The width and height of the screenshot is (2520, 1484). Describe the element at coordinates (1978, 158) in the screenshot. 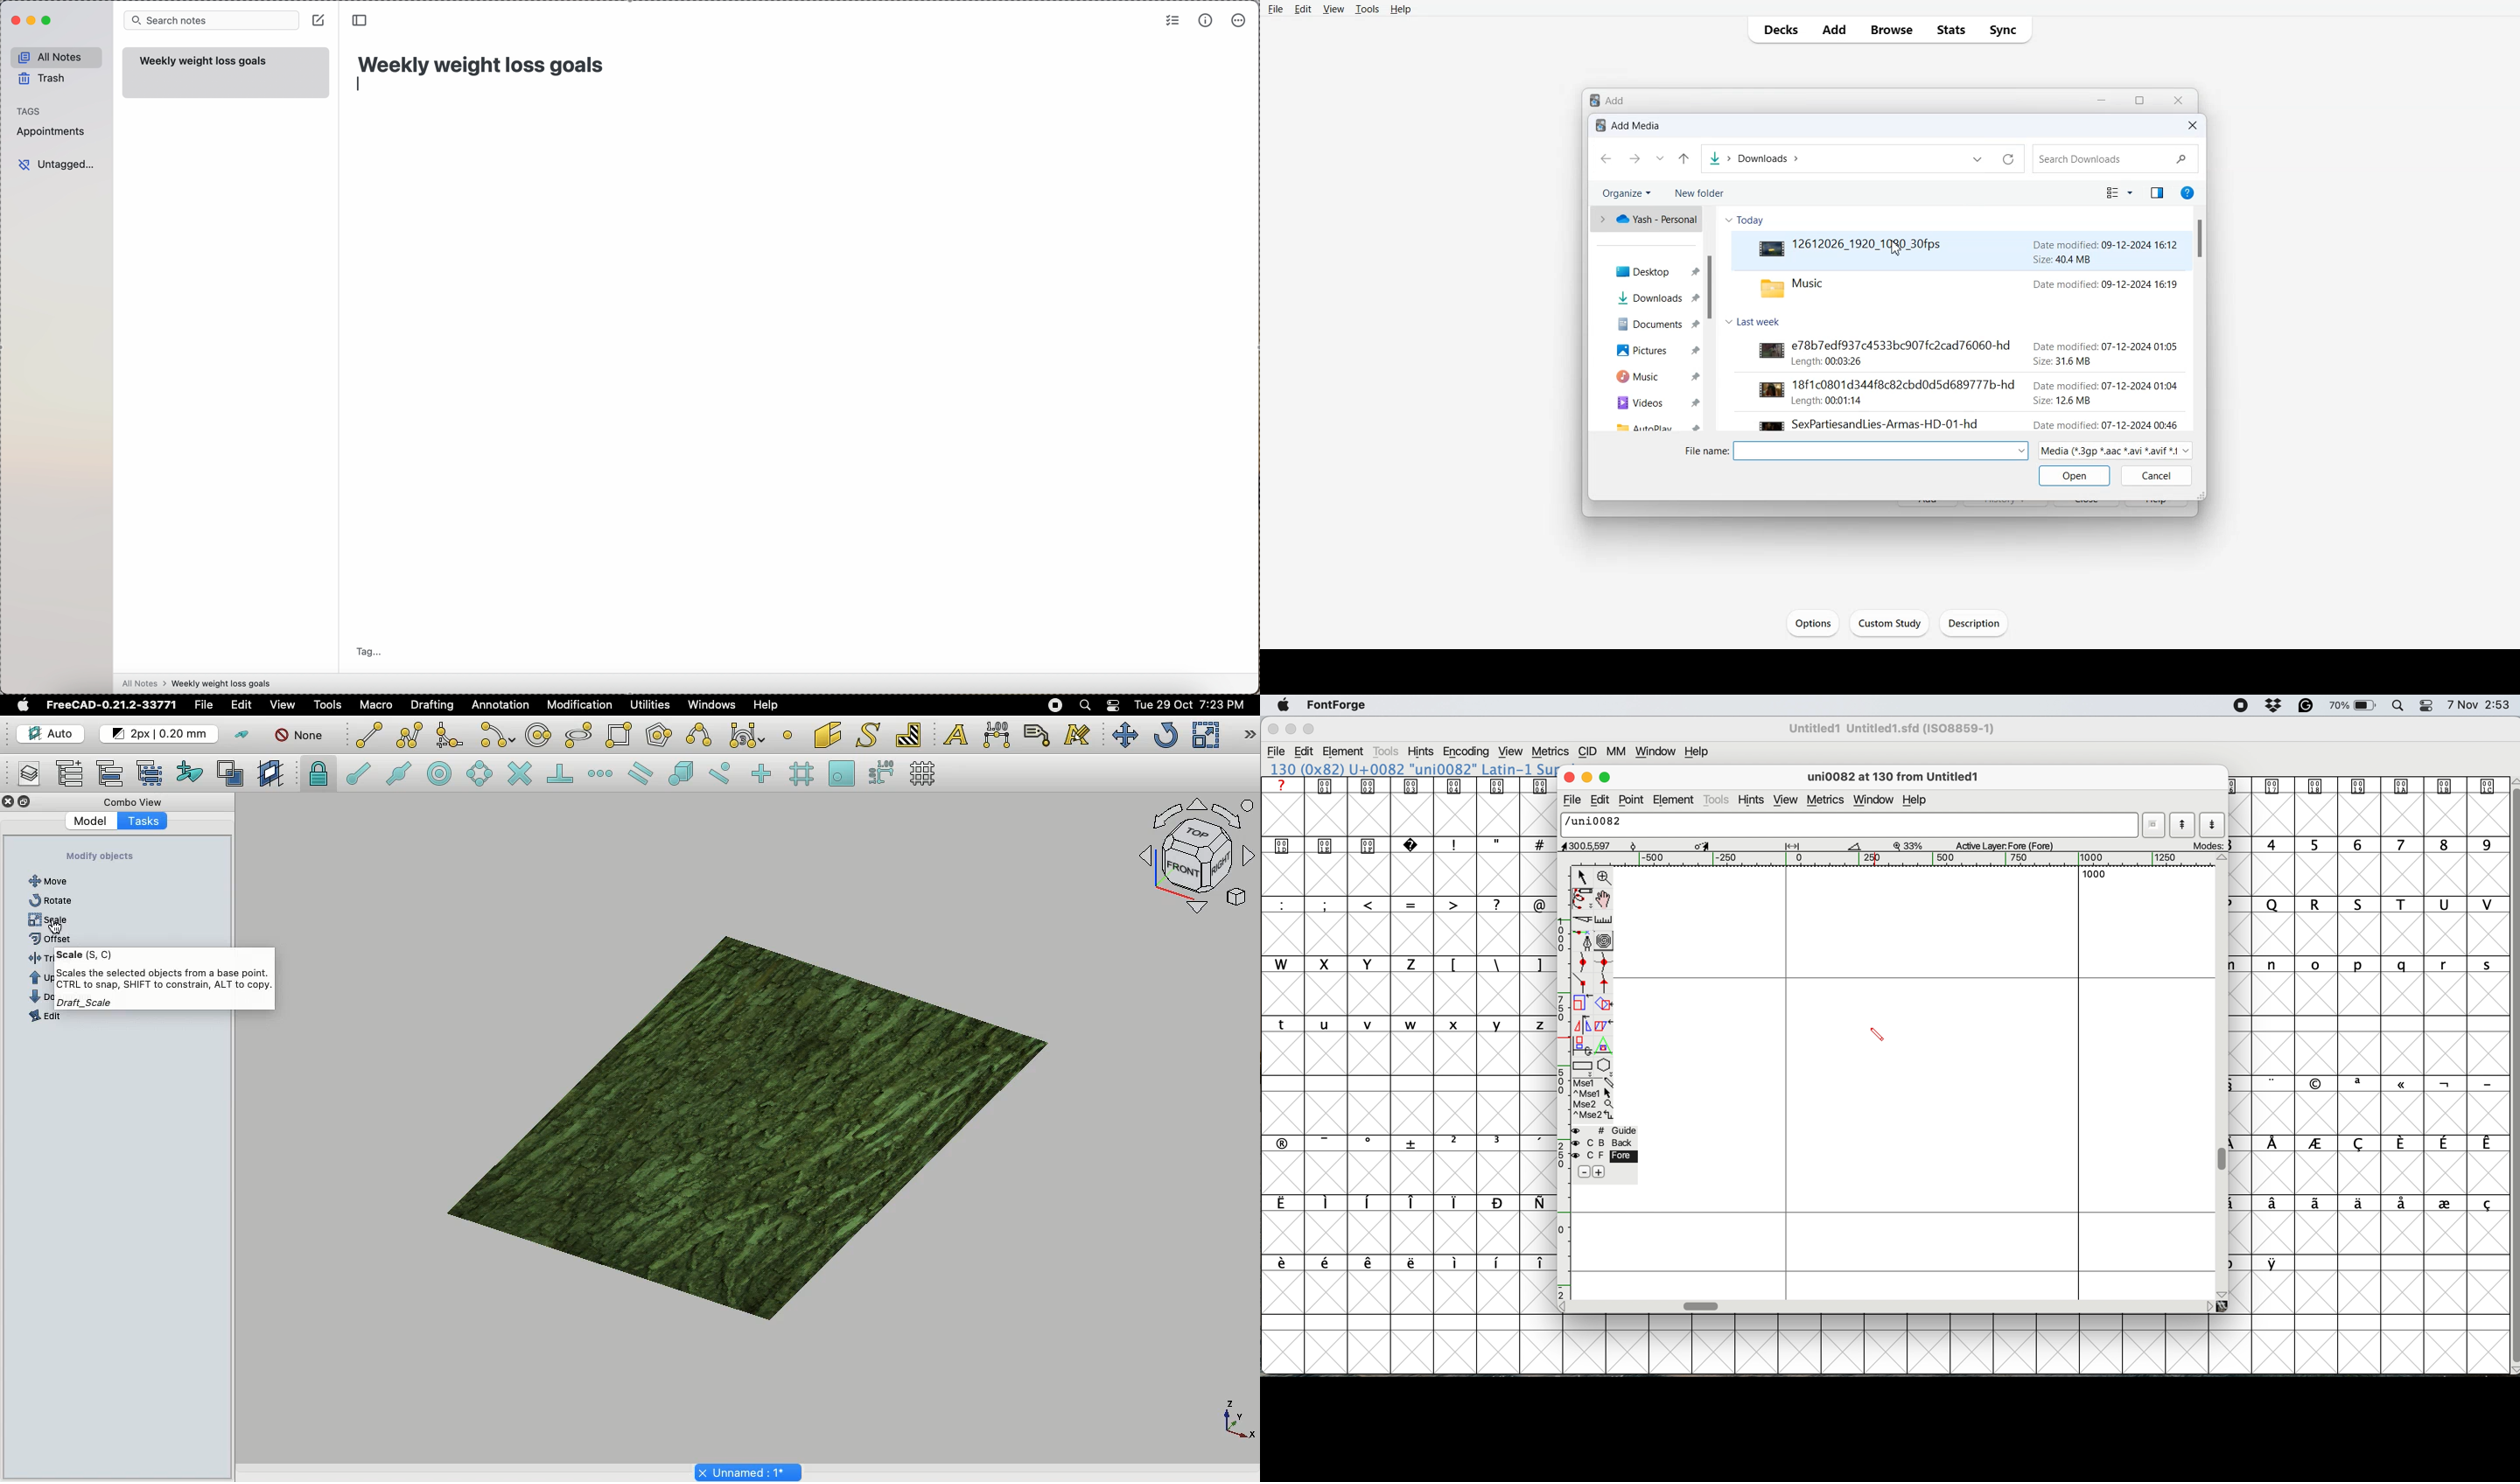

I see `Previous file` at that location.